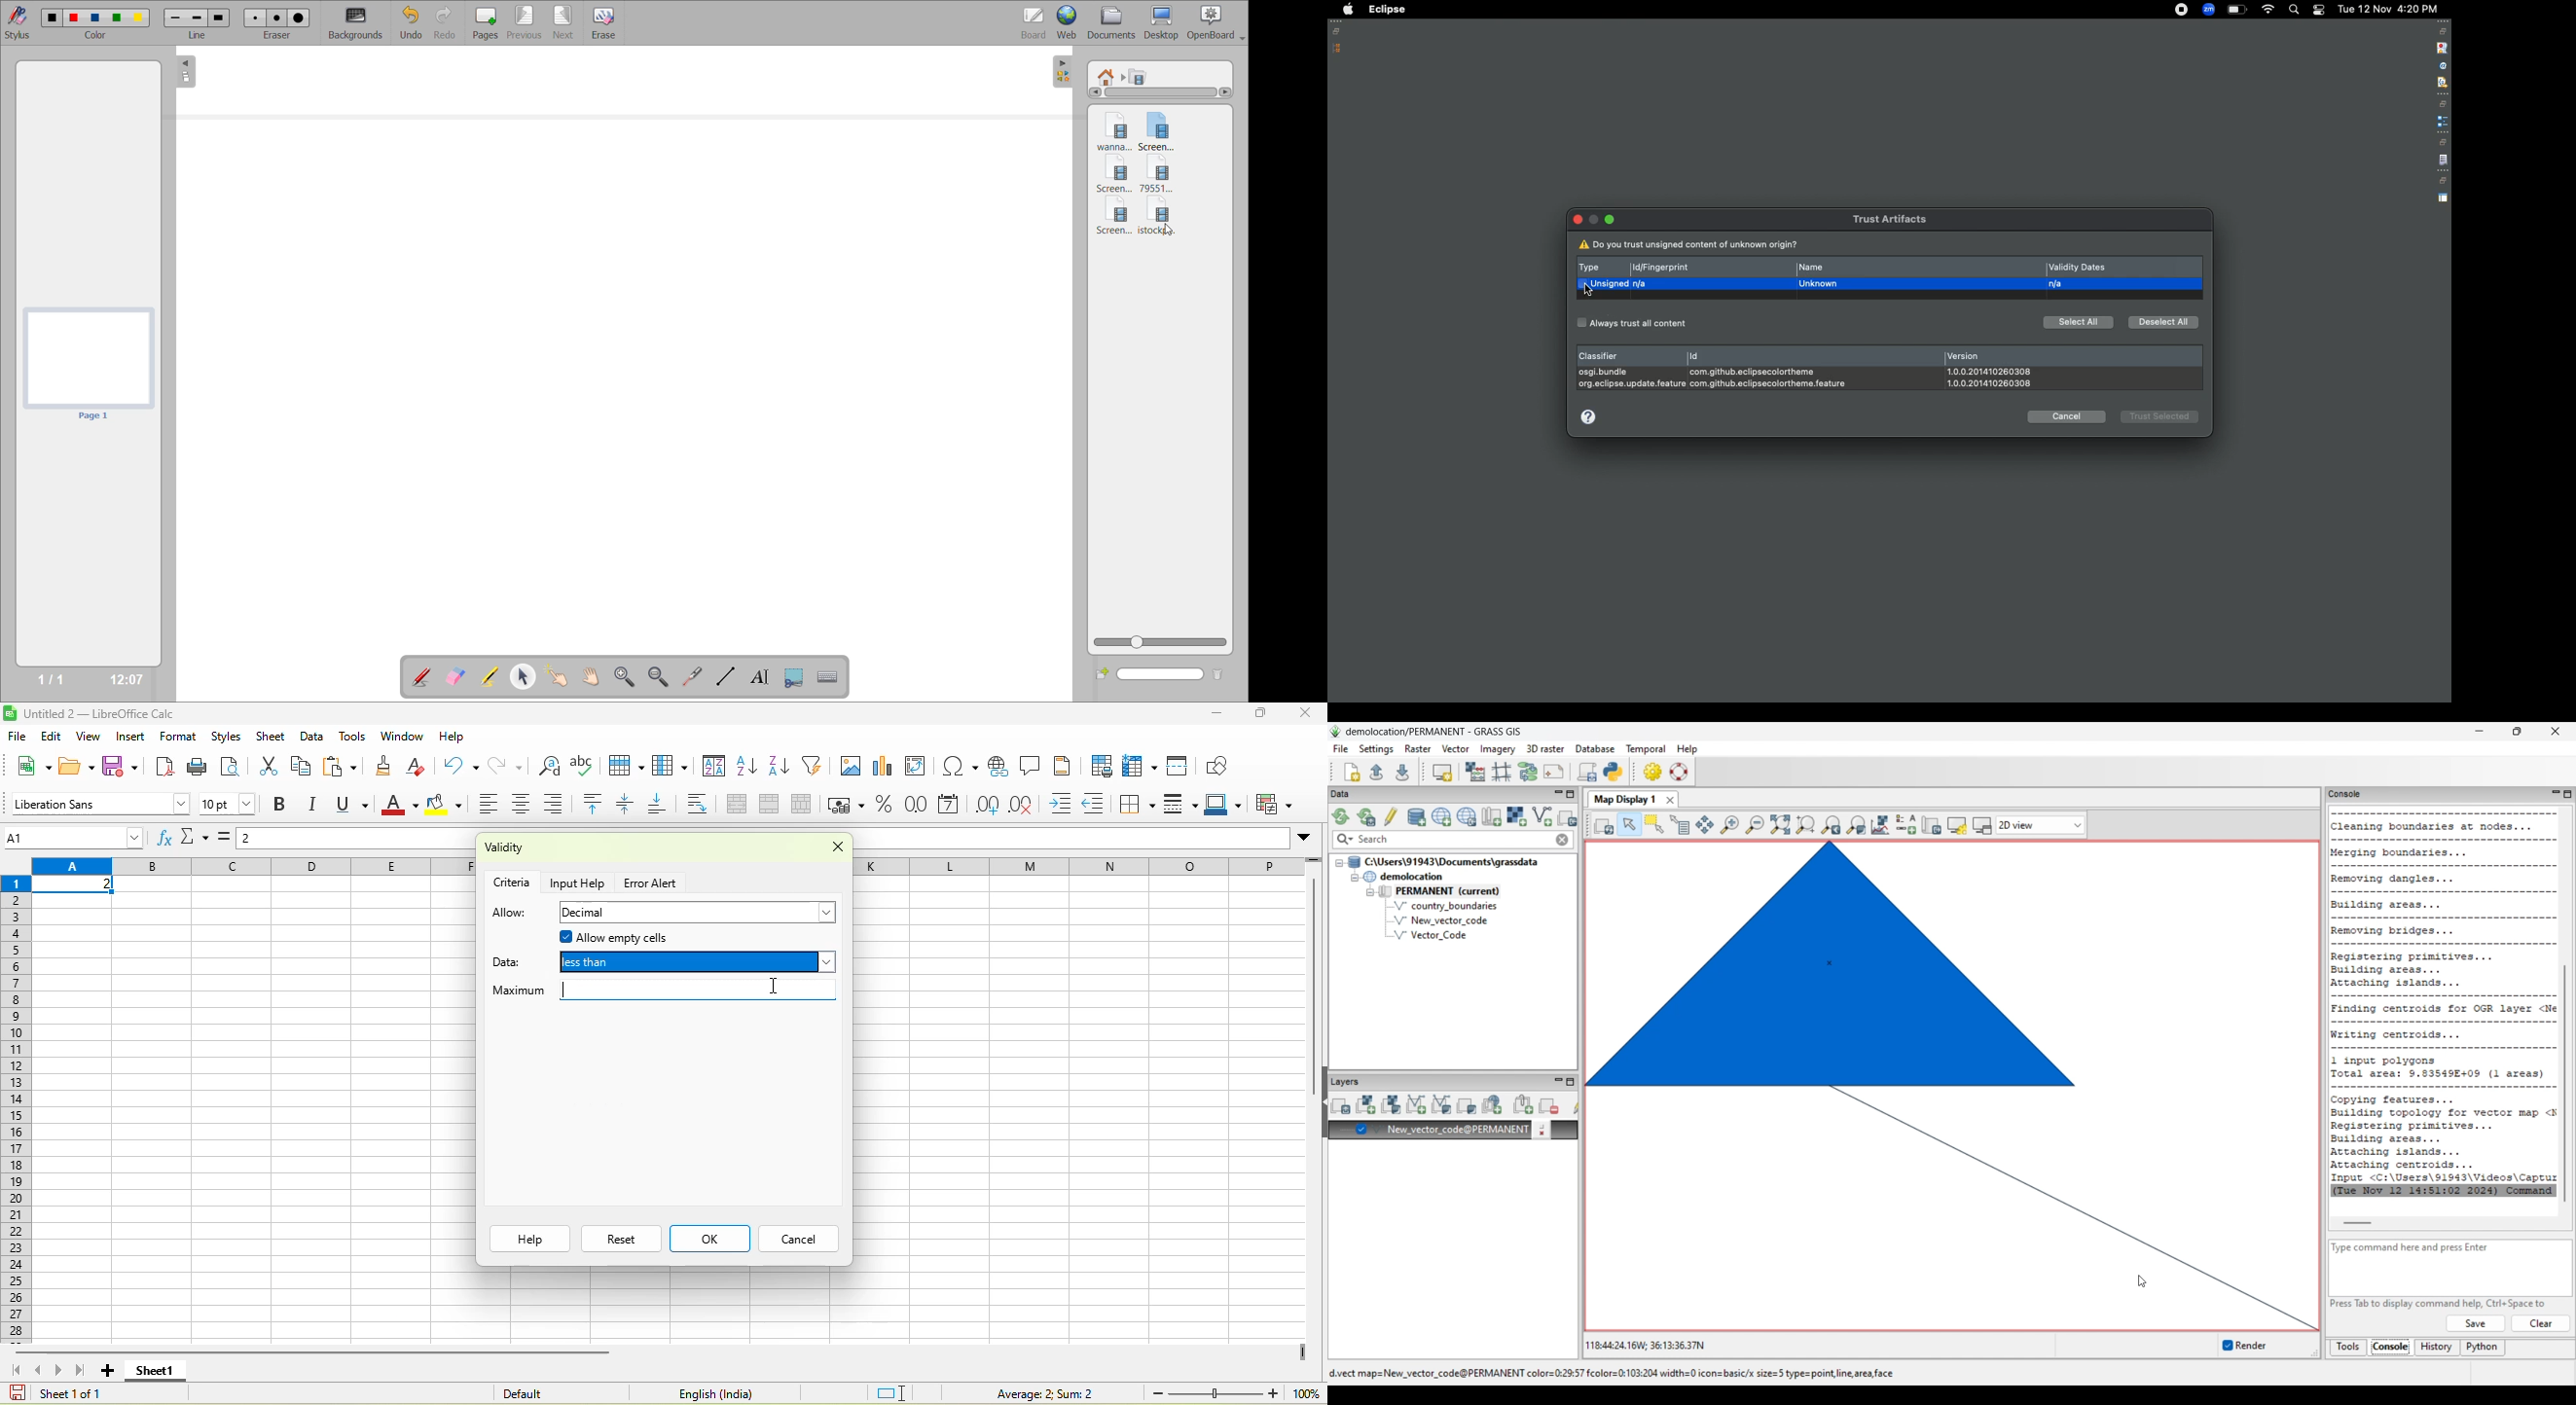 Image resolution: width=2576 pixels, height=1428 pixels. I want to click on zoom percentage, so click(1306, 1392).